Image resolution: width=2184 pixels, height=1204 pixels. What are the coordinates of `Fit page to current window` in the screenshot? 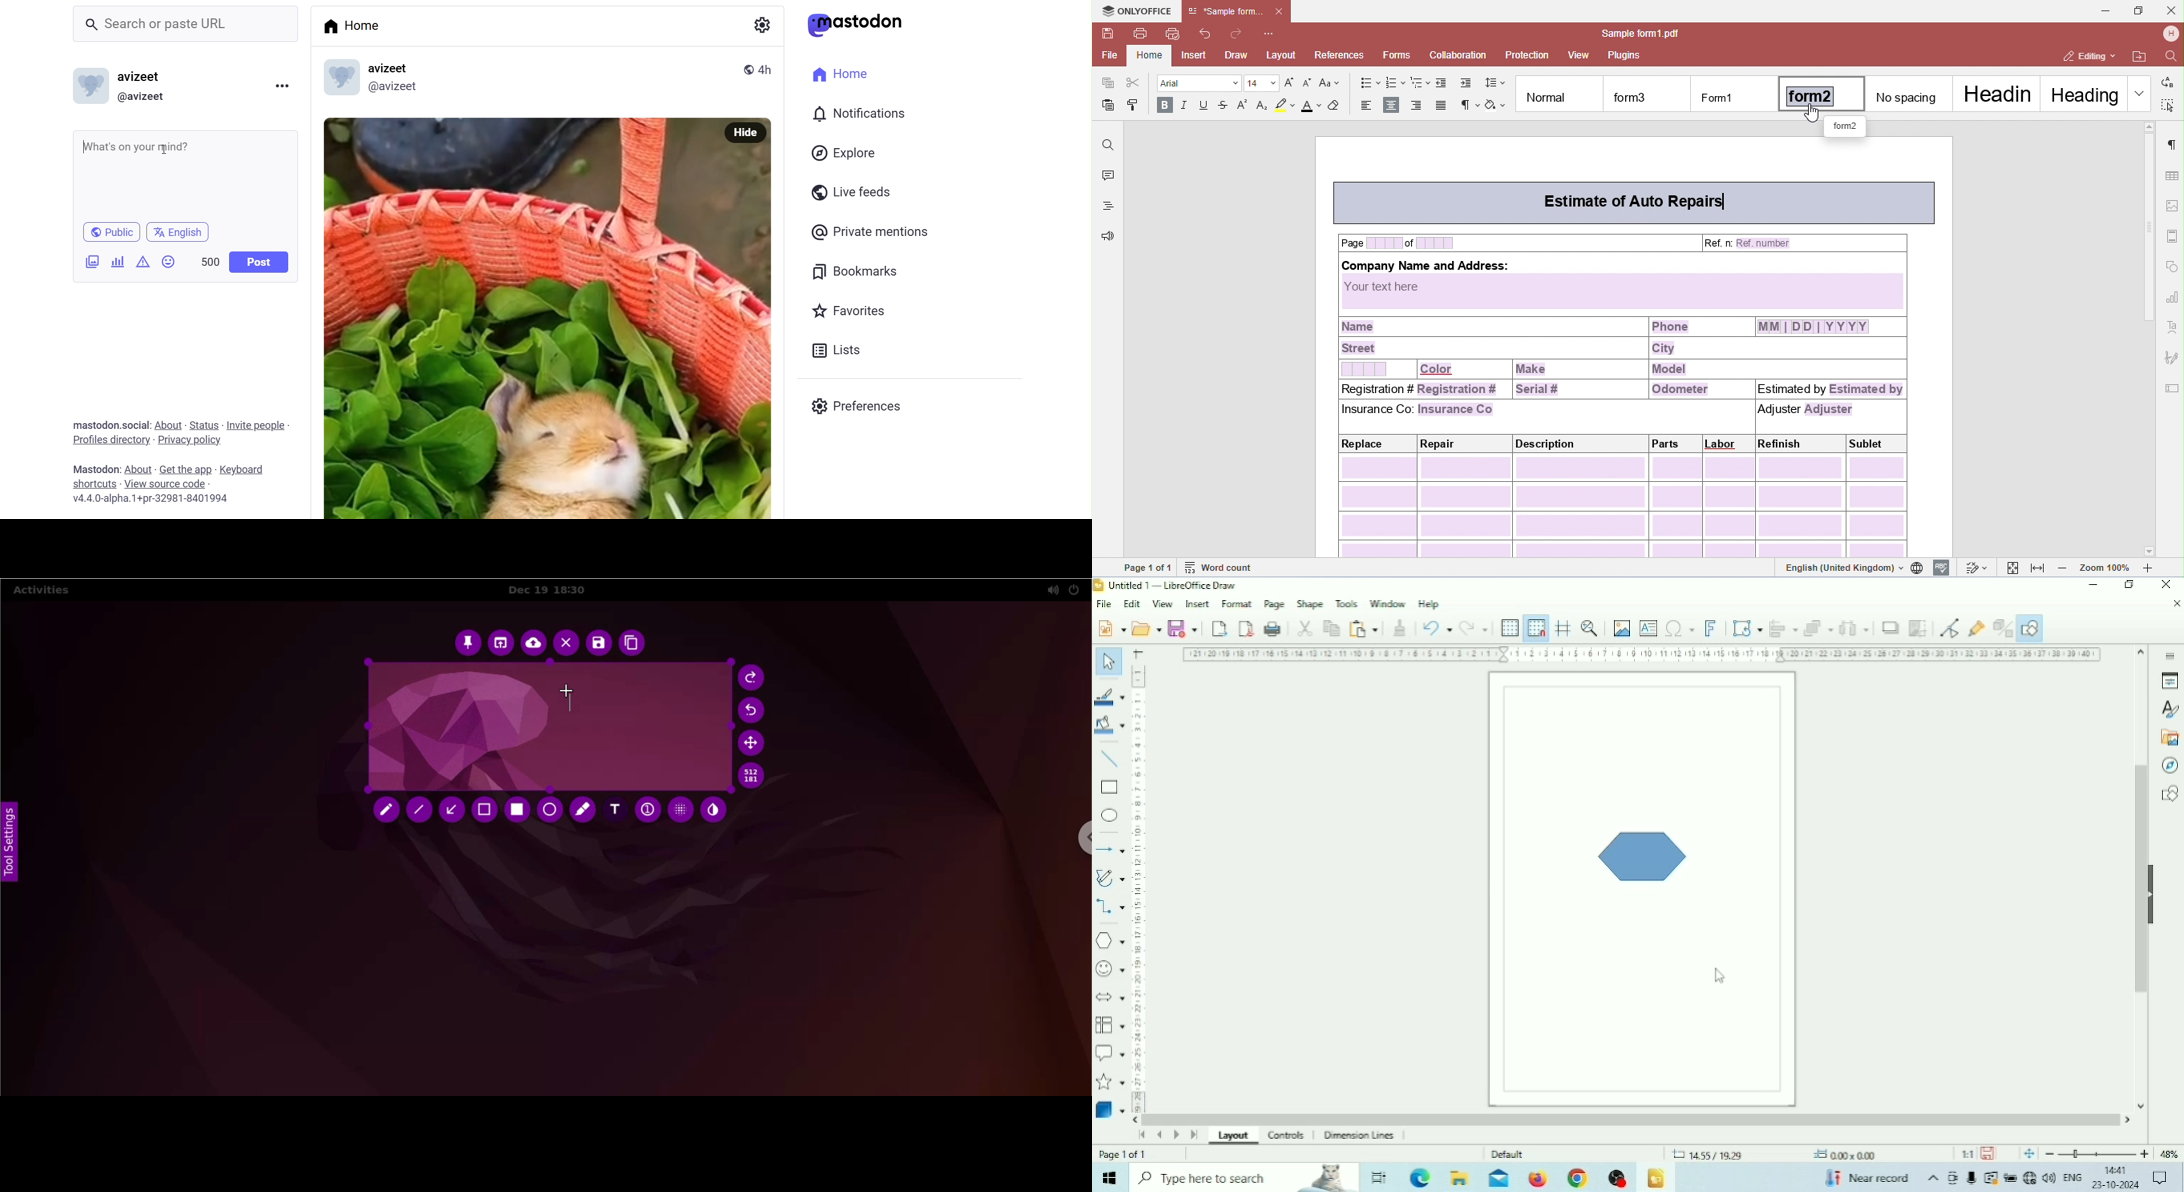 It's located at (2029, 1154).